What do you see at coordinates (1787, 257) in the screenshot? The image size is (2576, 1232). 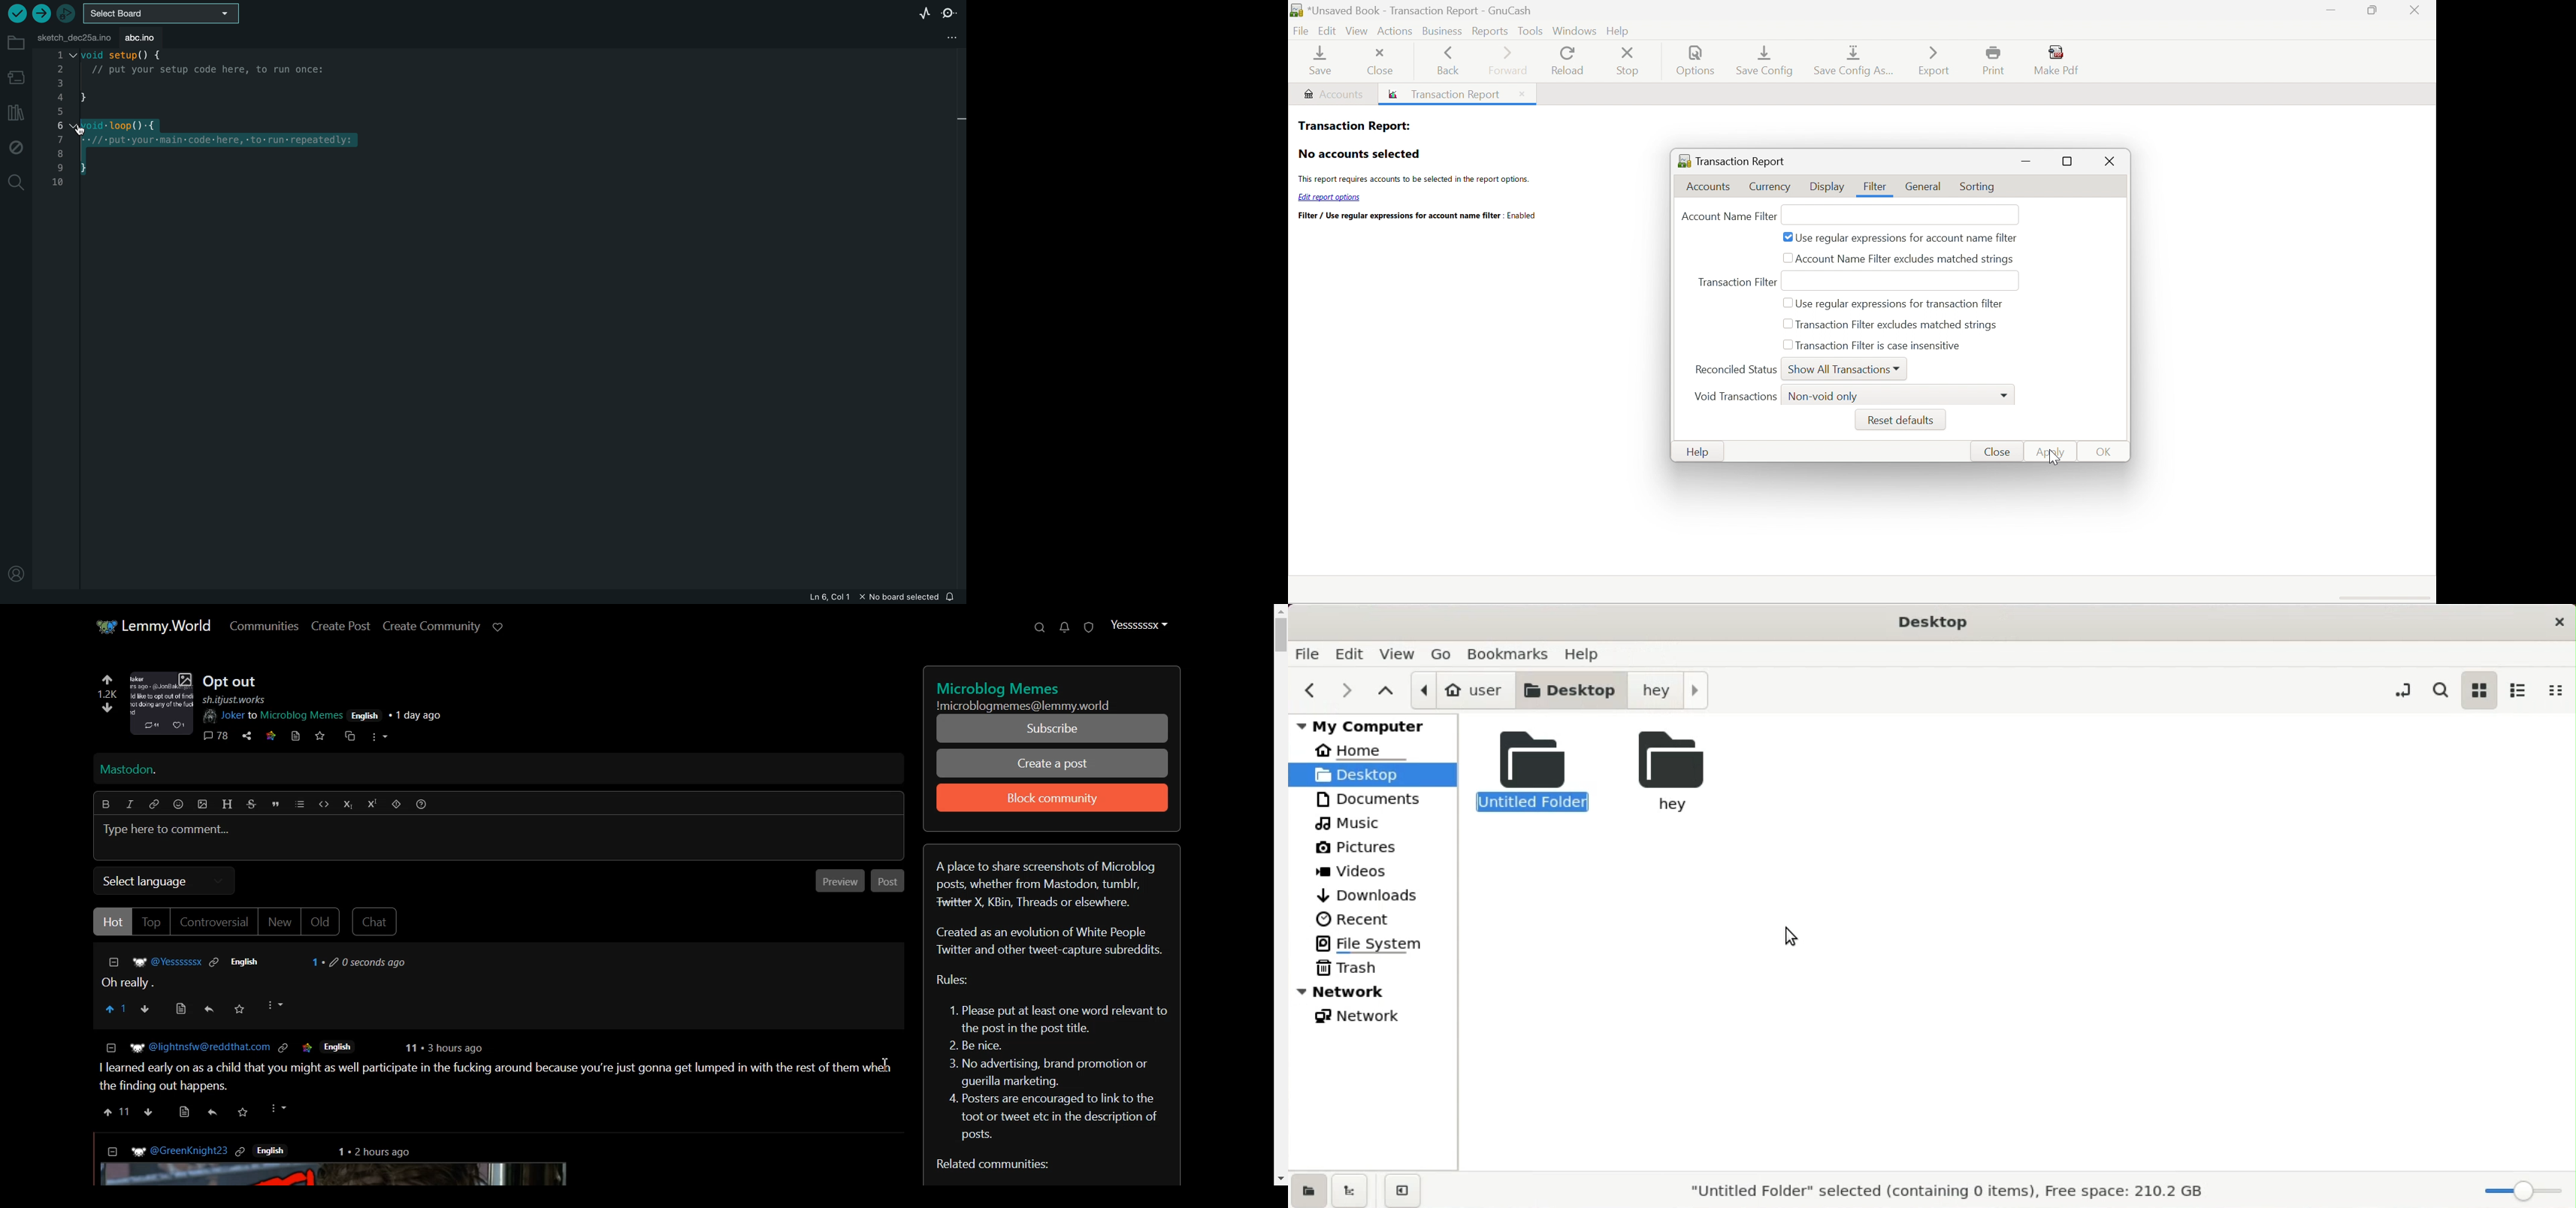 I see `checkbox` at bounding box center [1787, 257].